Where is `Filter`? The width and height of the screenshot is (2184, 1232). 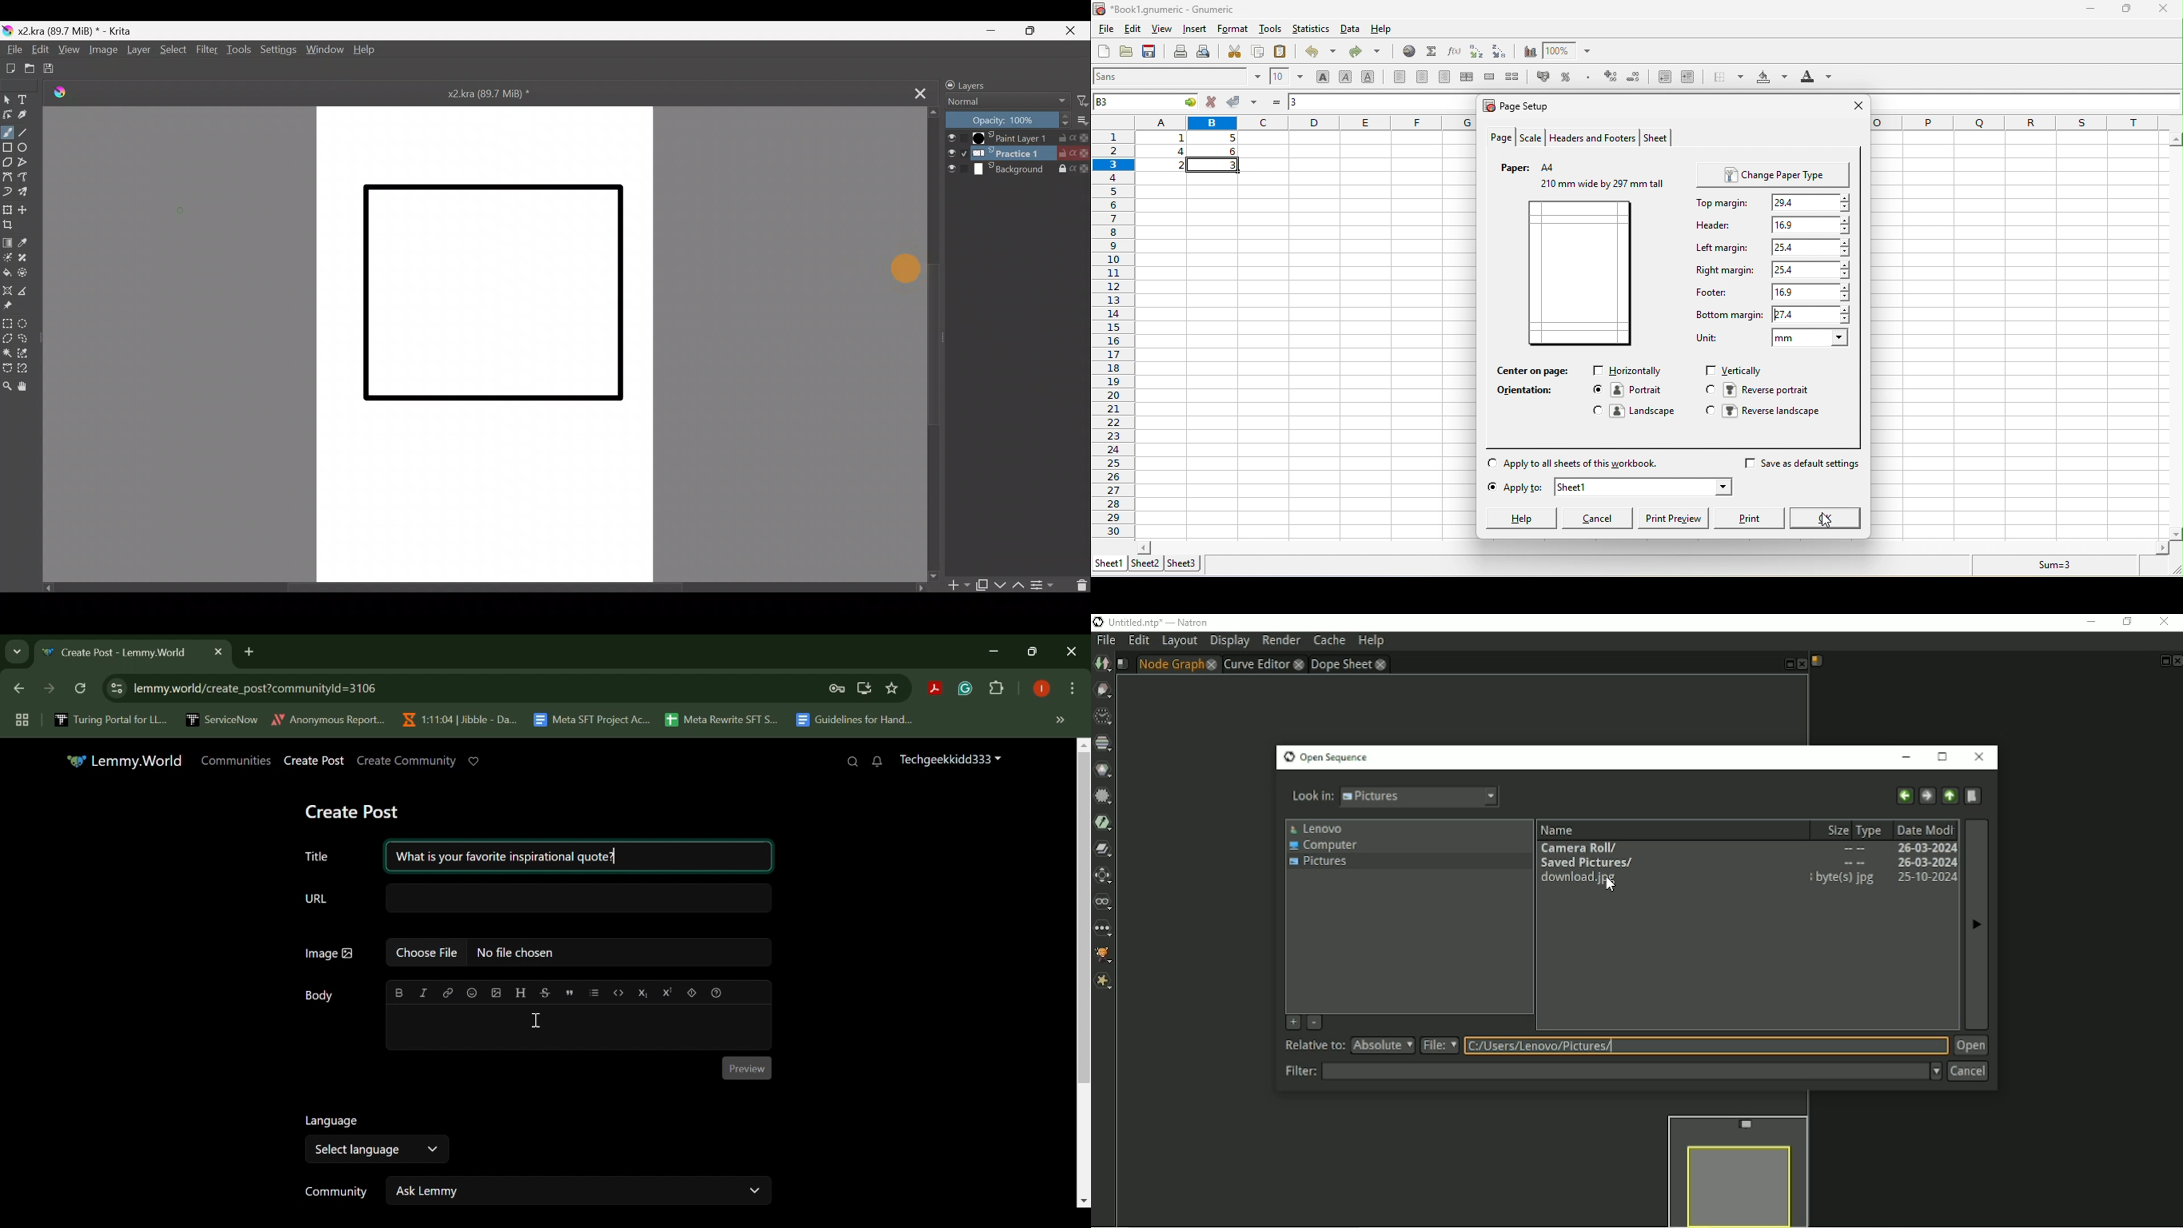 Filter is located at coordinates (1082, 101).